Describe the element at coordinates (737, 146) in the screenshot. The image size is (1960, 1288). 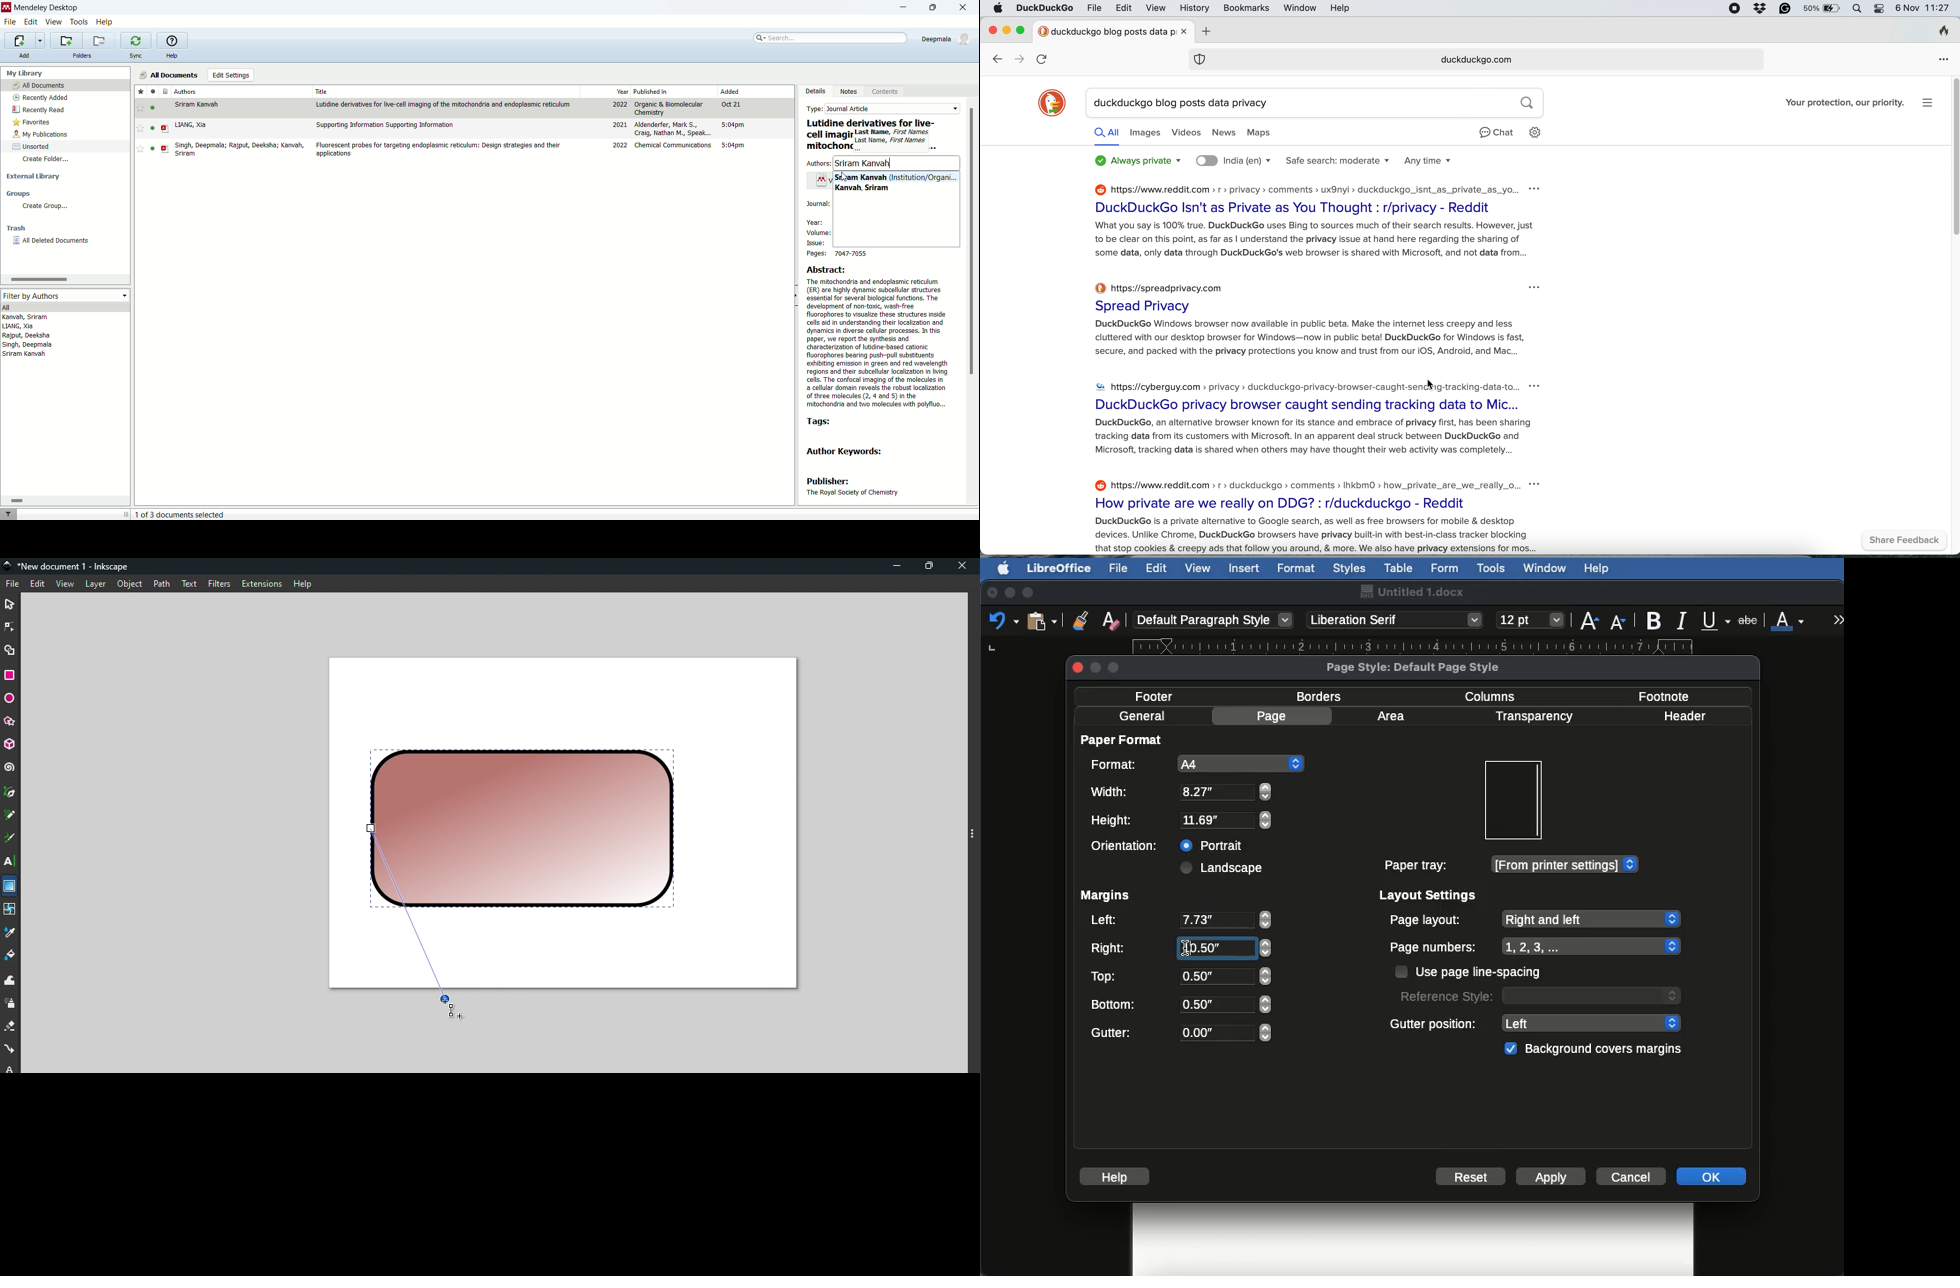
I see `5:04 pm` at that location.